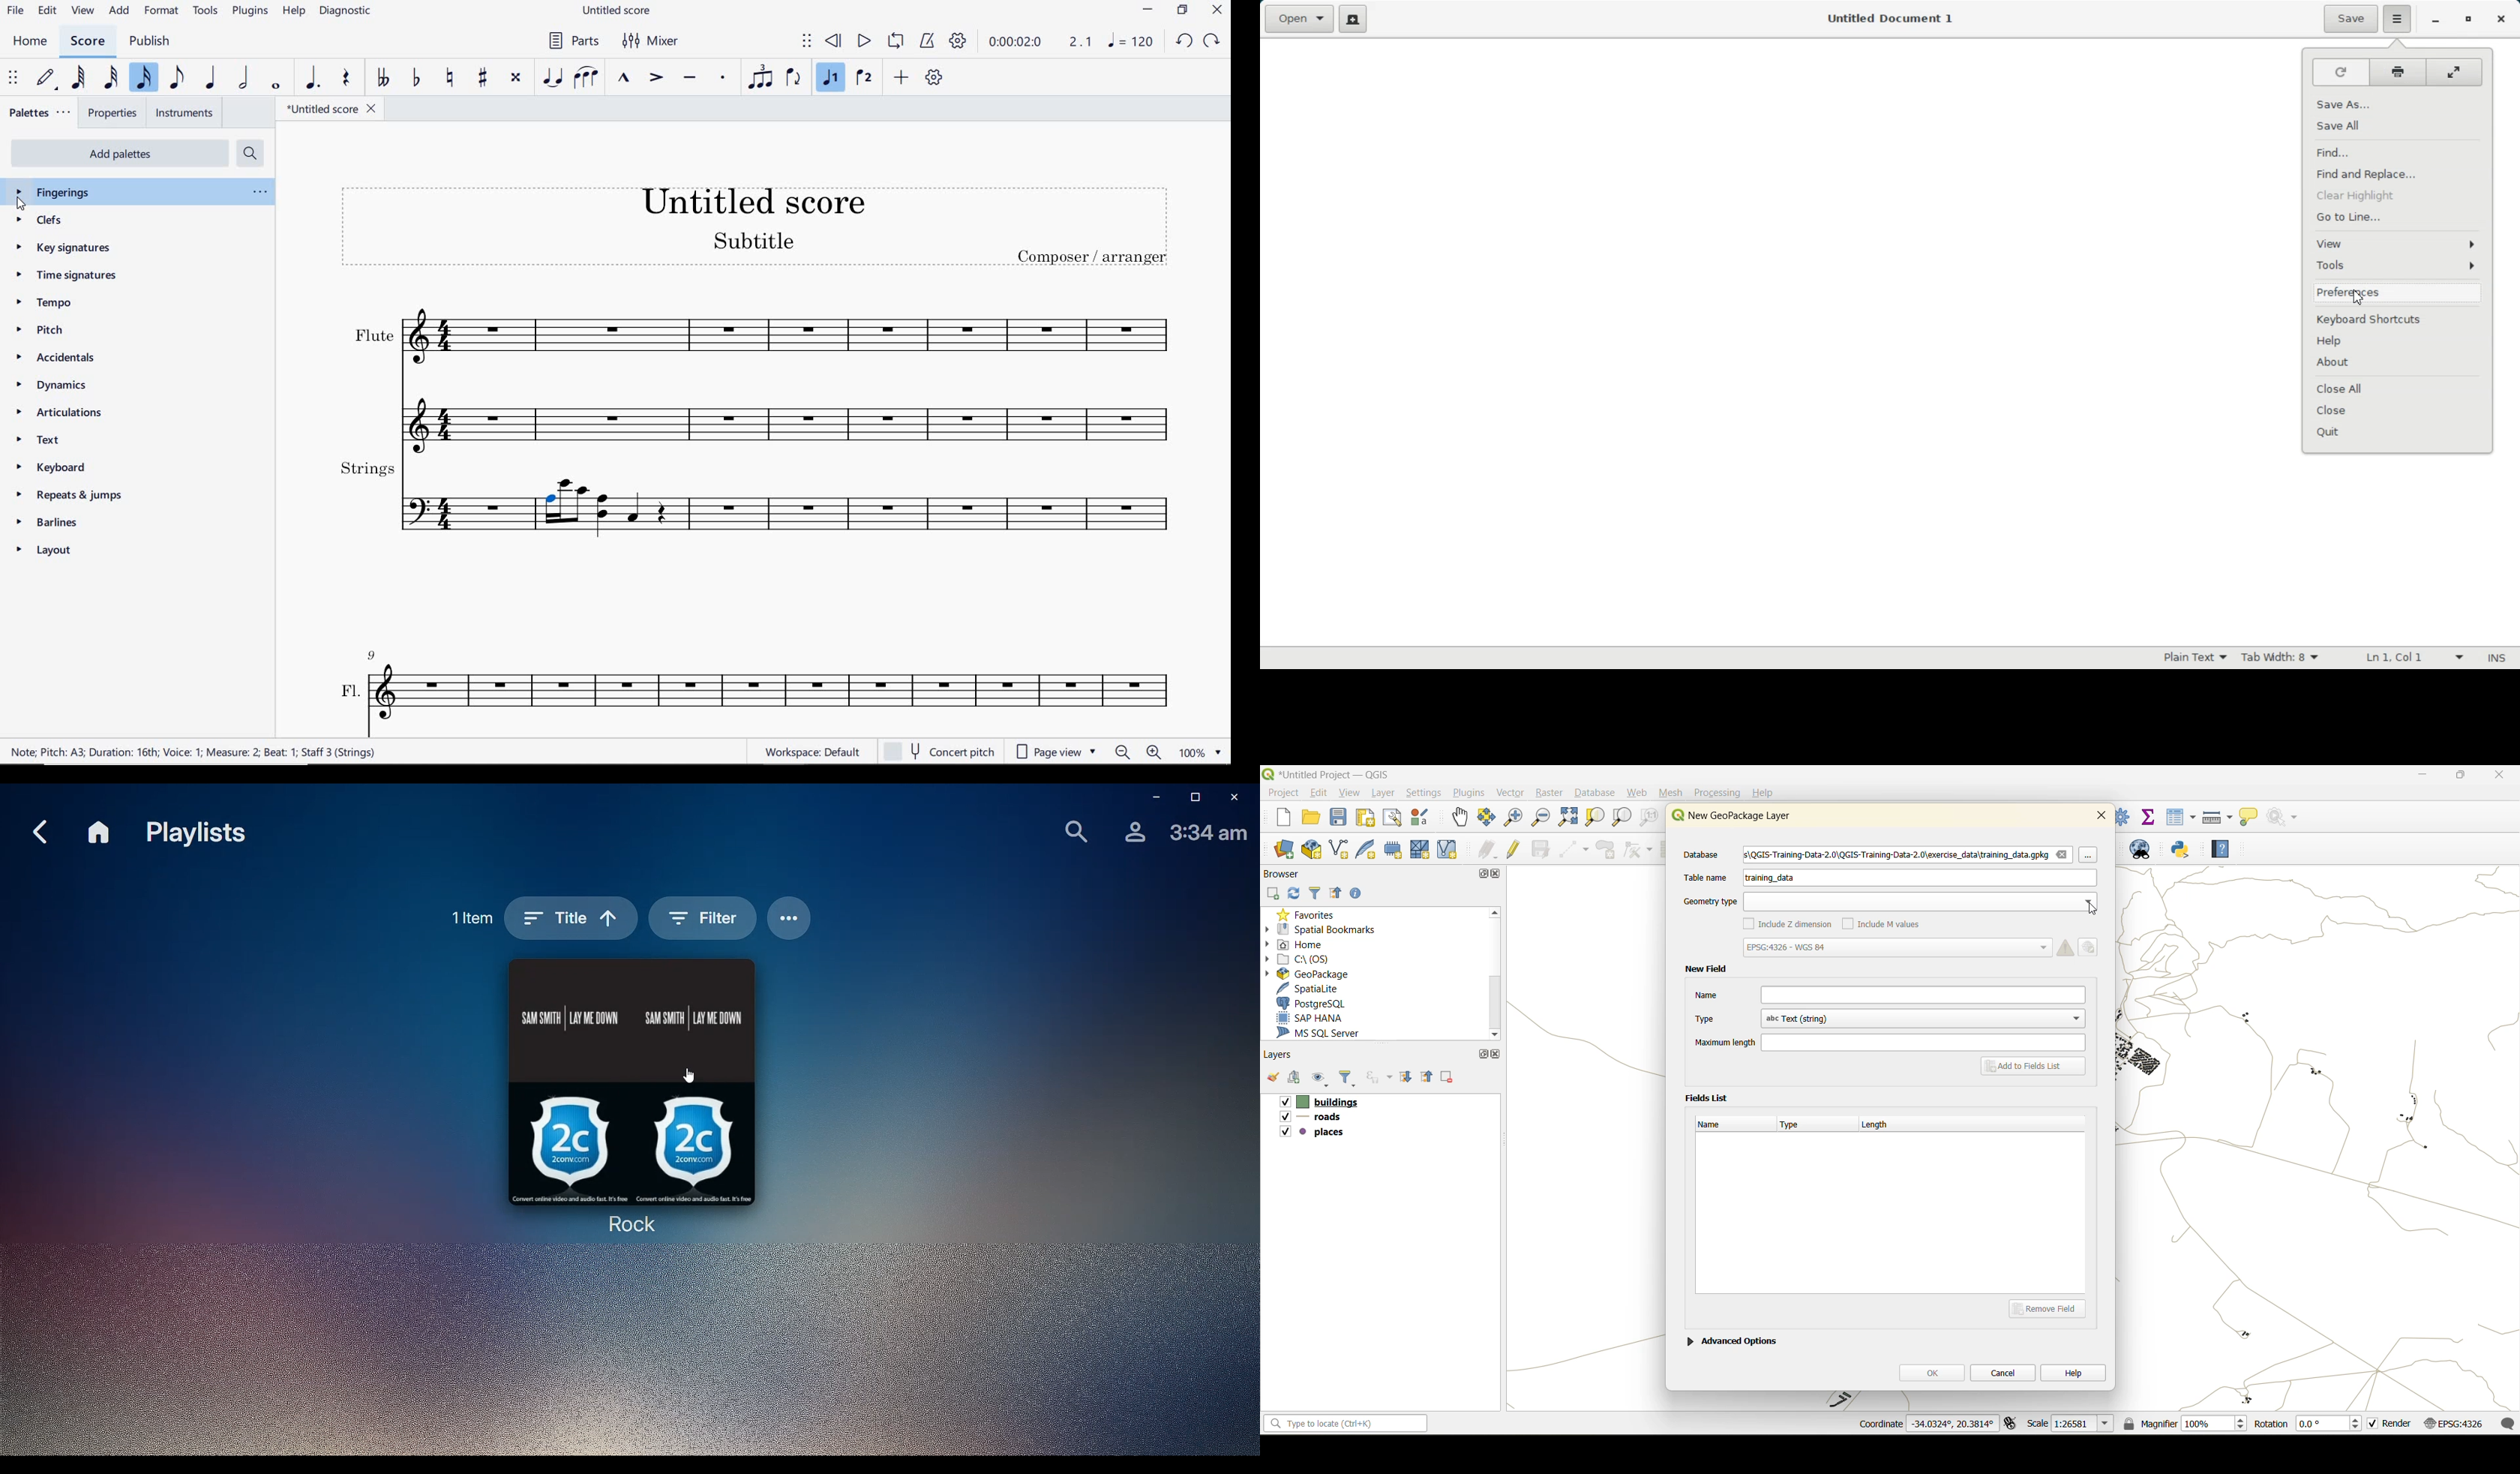  Describe the element at coordinates (2498, 658) in the screenshot. I see `Insert` at that location.